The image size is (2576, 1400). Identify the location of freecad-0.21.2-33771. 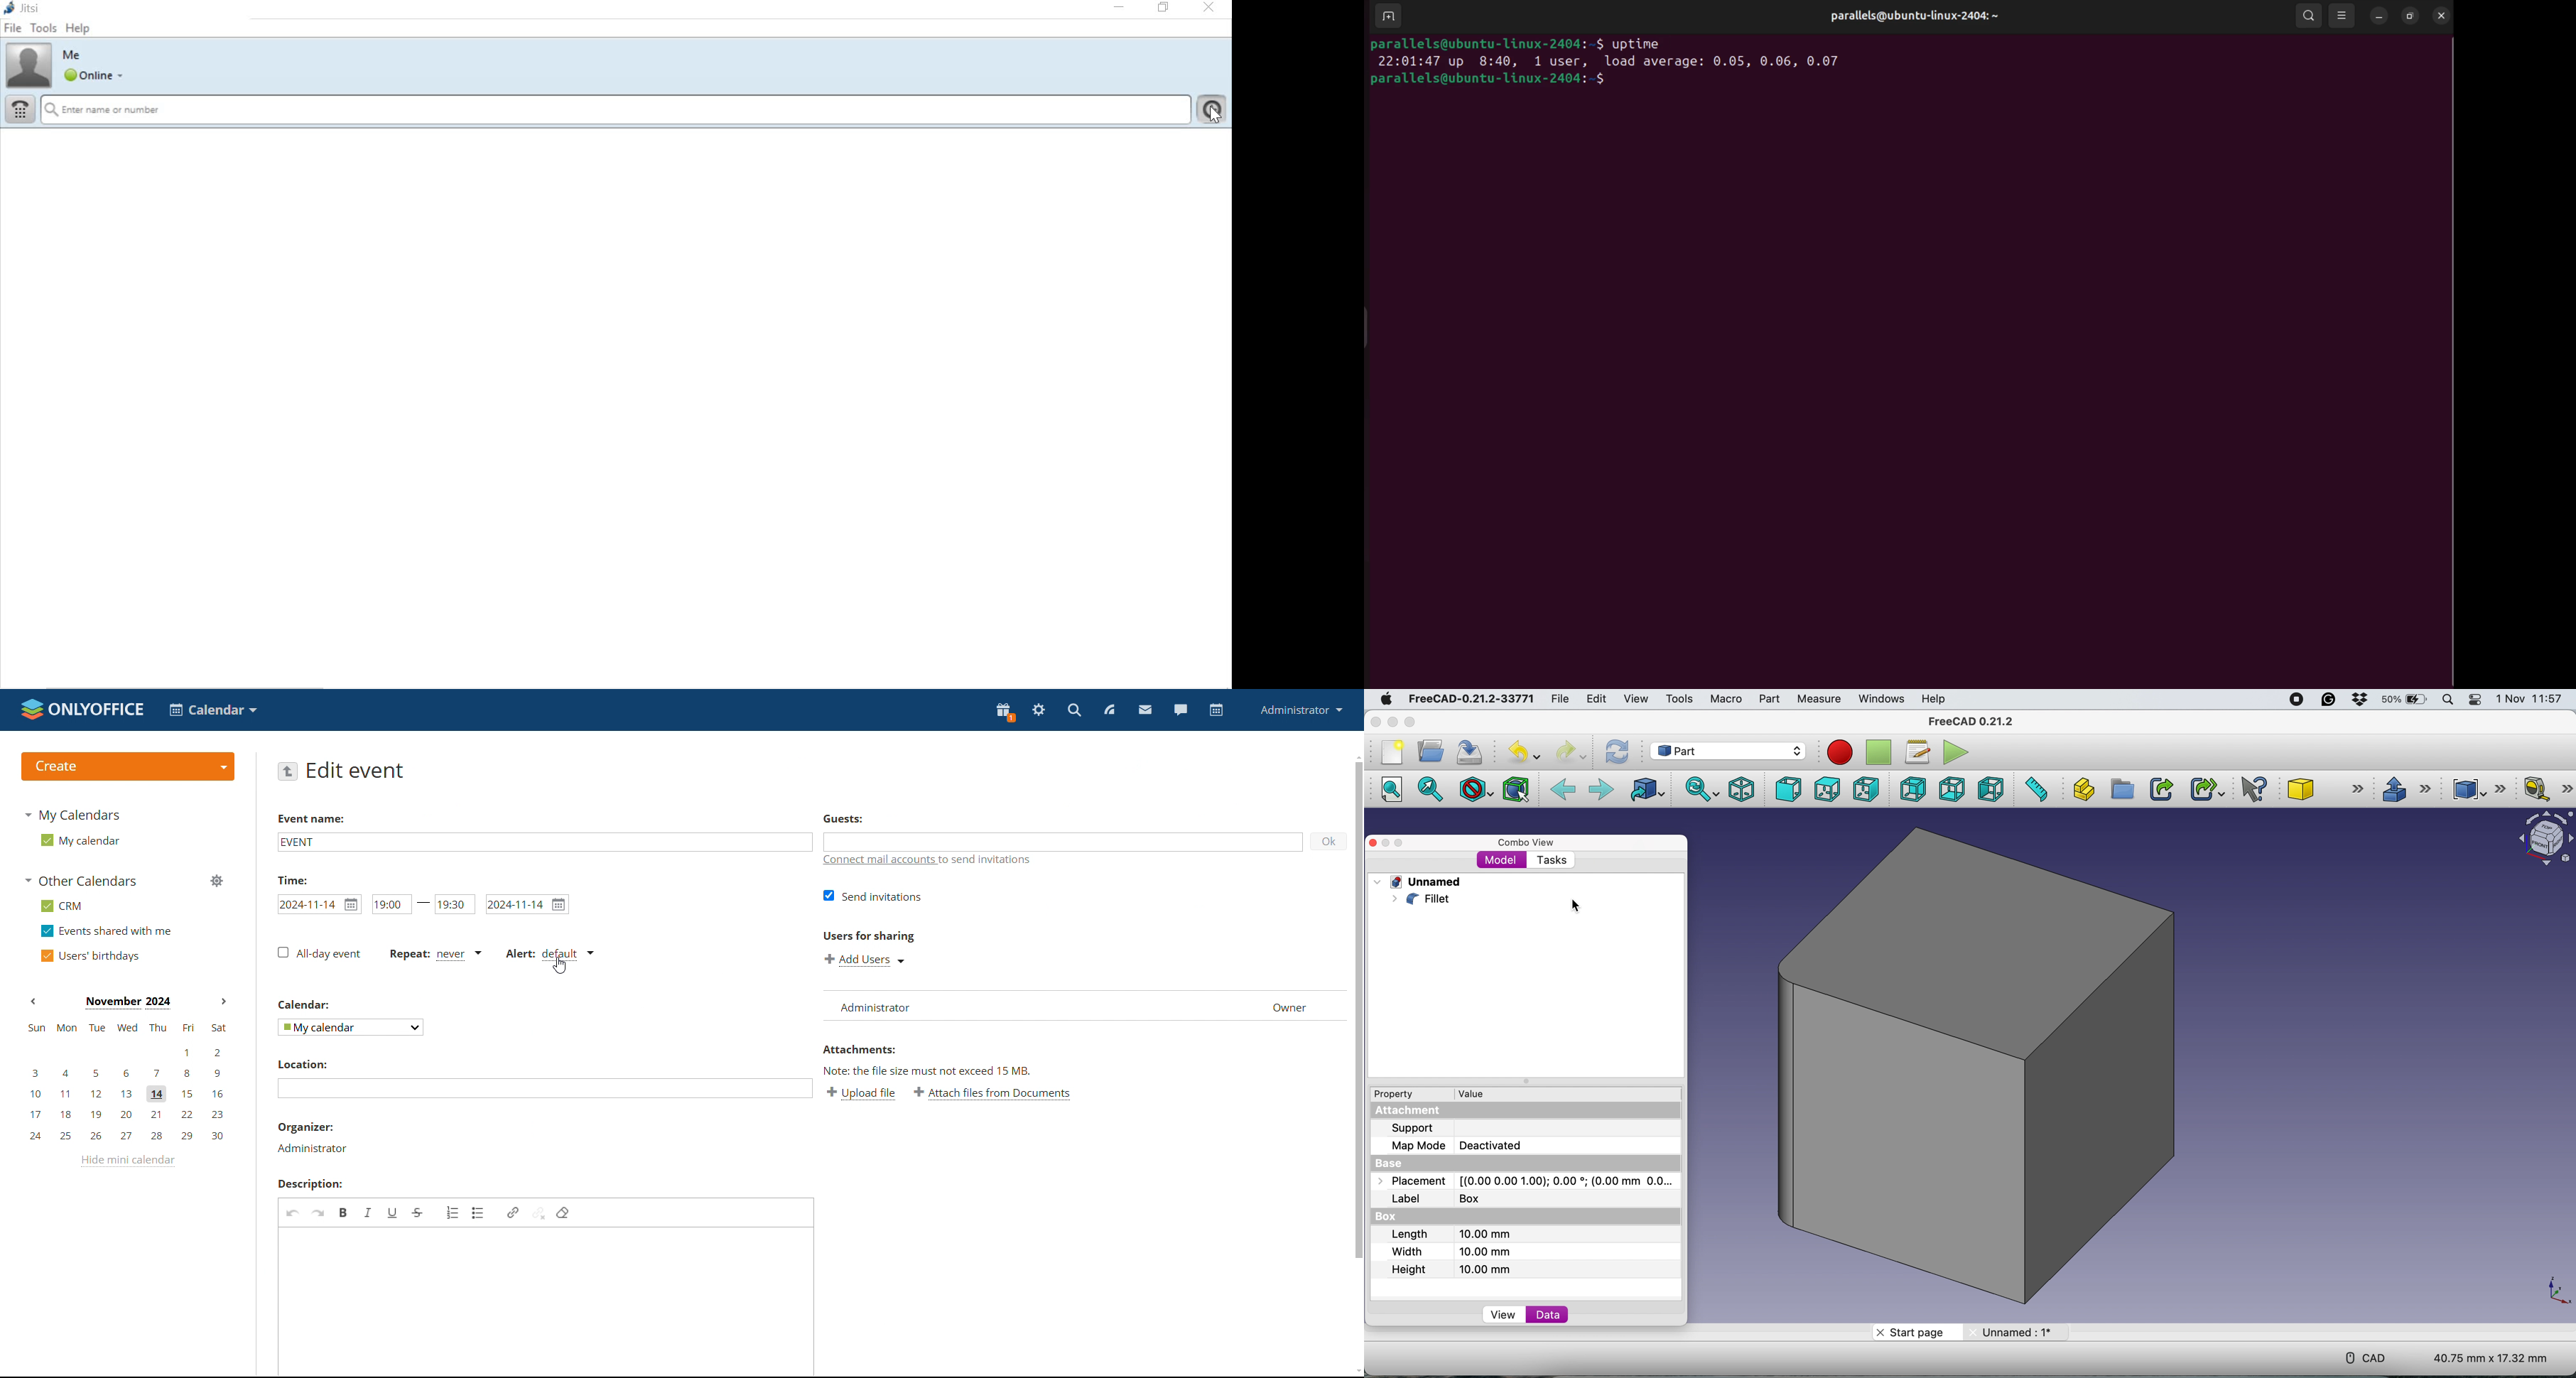
(1468, 700).